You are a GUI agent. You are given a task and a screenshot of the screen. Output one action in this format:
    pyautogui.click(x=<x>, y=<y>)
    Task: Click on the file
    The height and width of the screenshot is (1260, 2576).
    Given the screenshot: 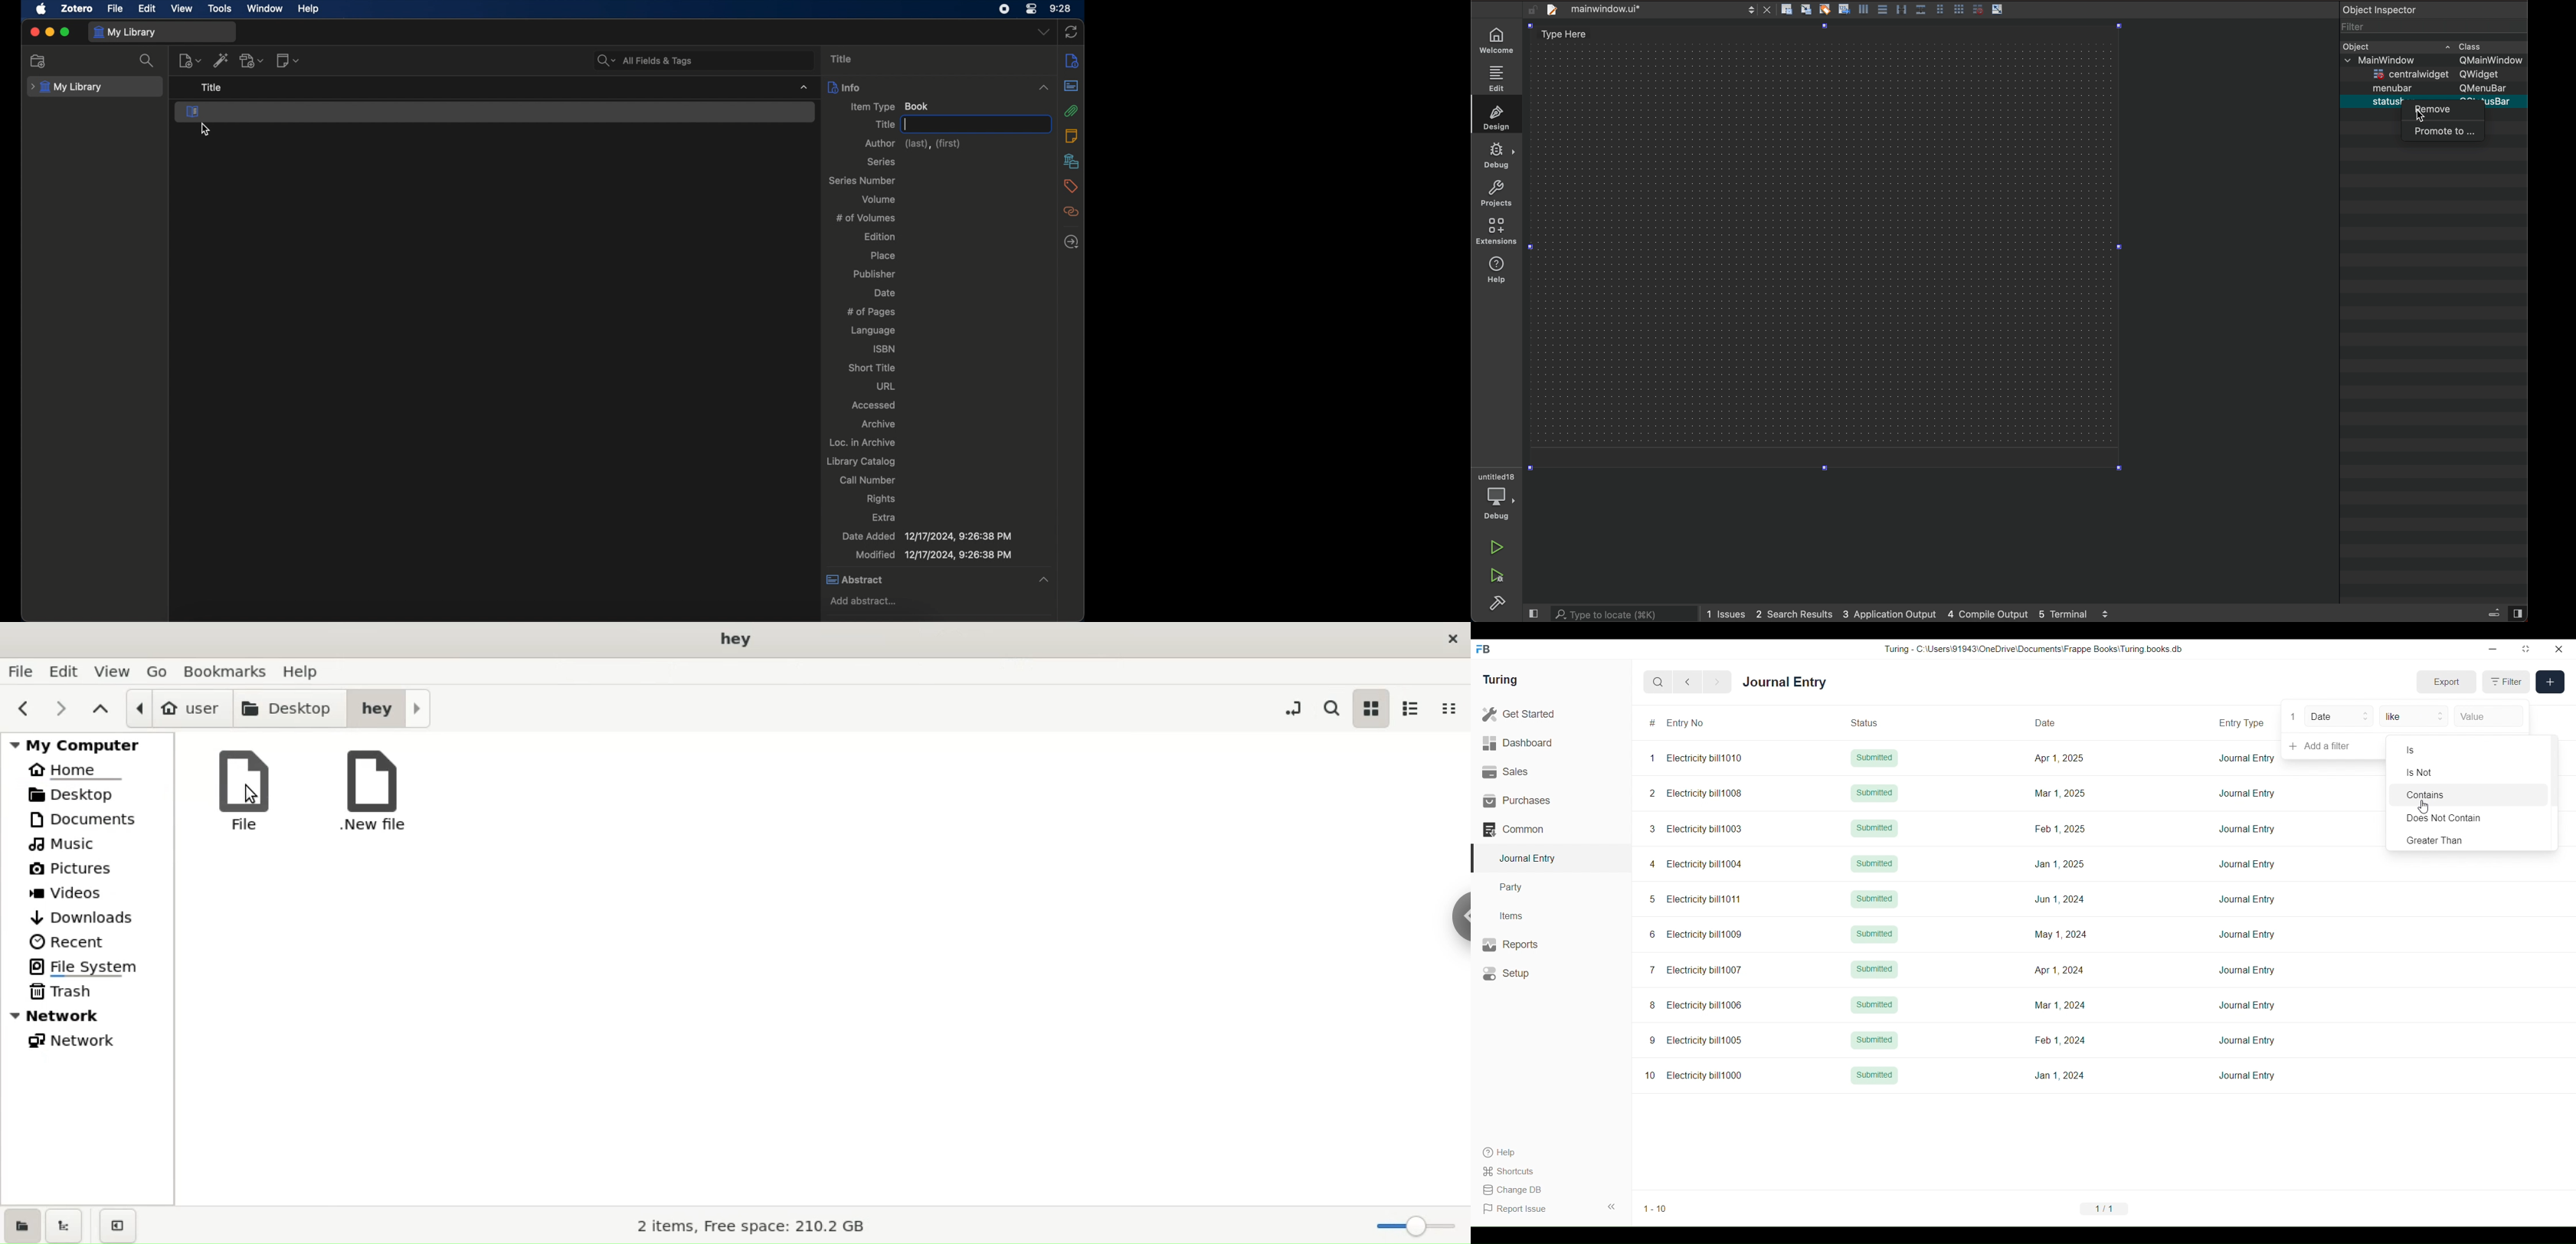 What is the action you would take?
    pyautogui.click(x=115, y=9)
    